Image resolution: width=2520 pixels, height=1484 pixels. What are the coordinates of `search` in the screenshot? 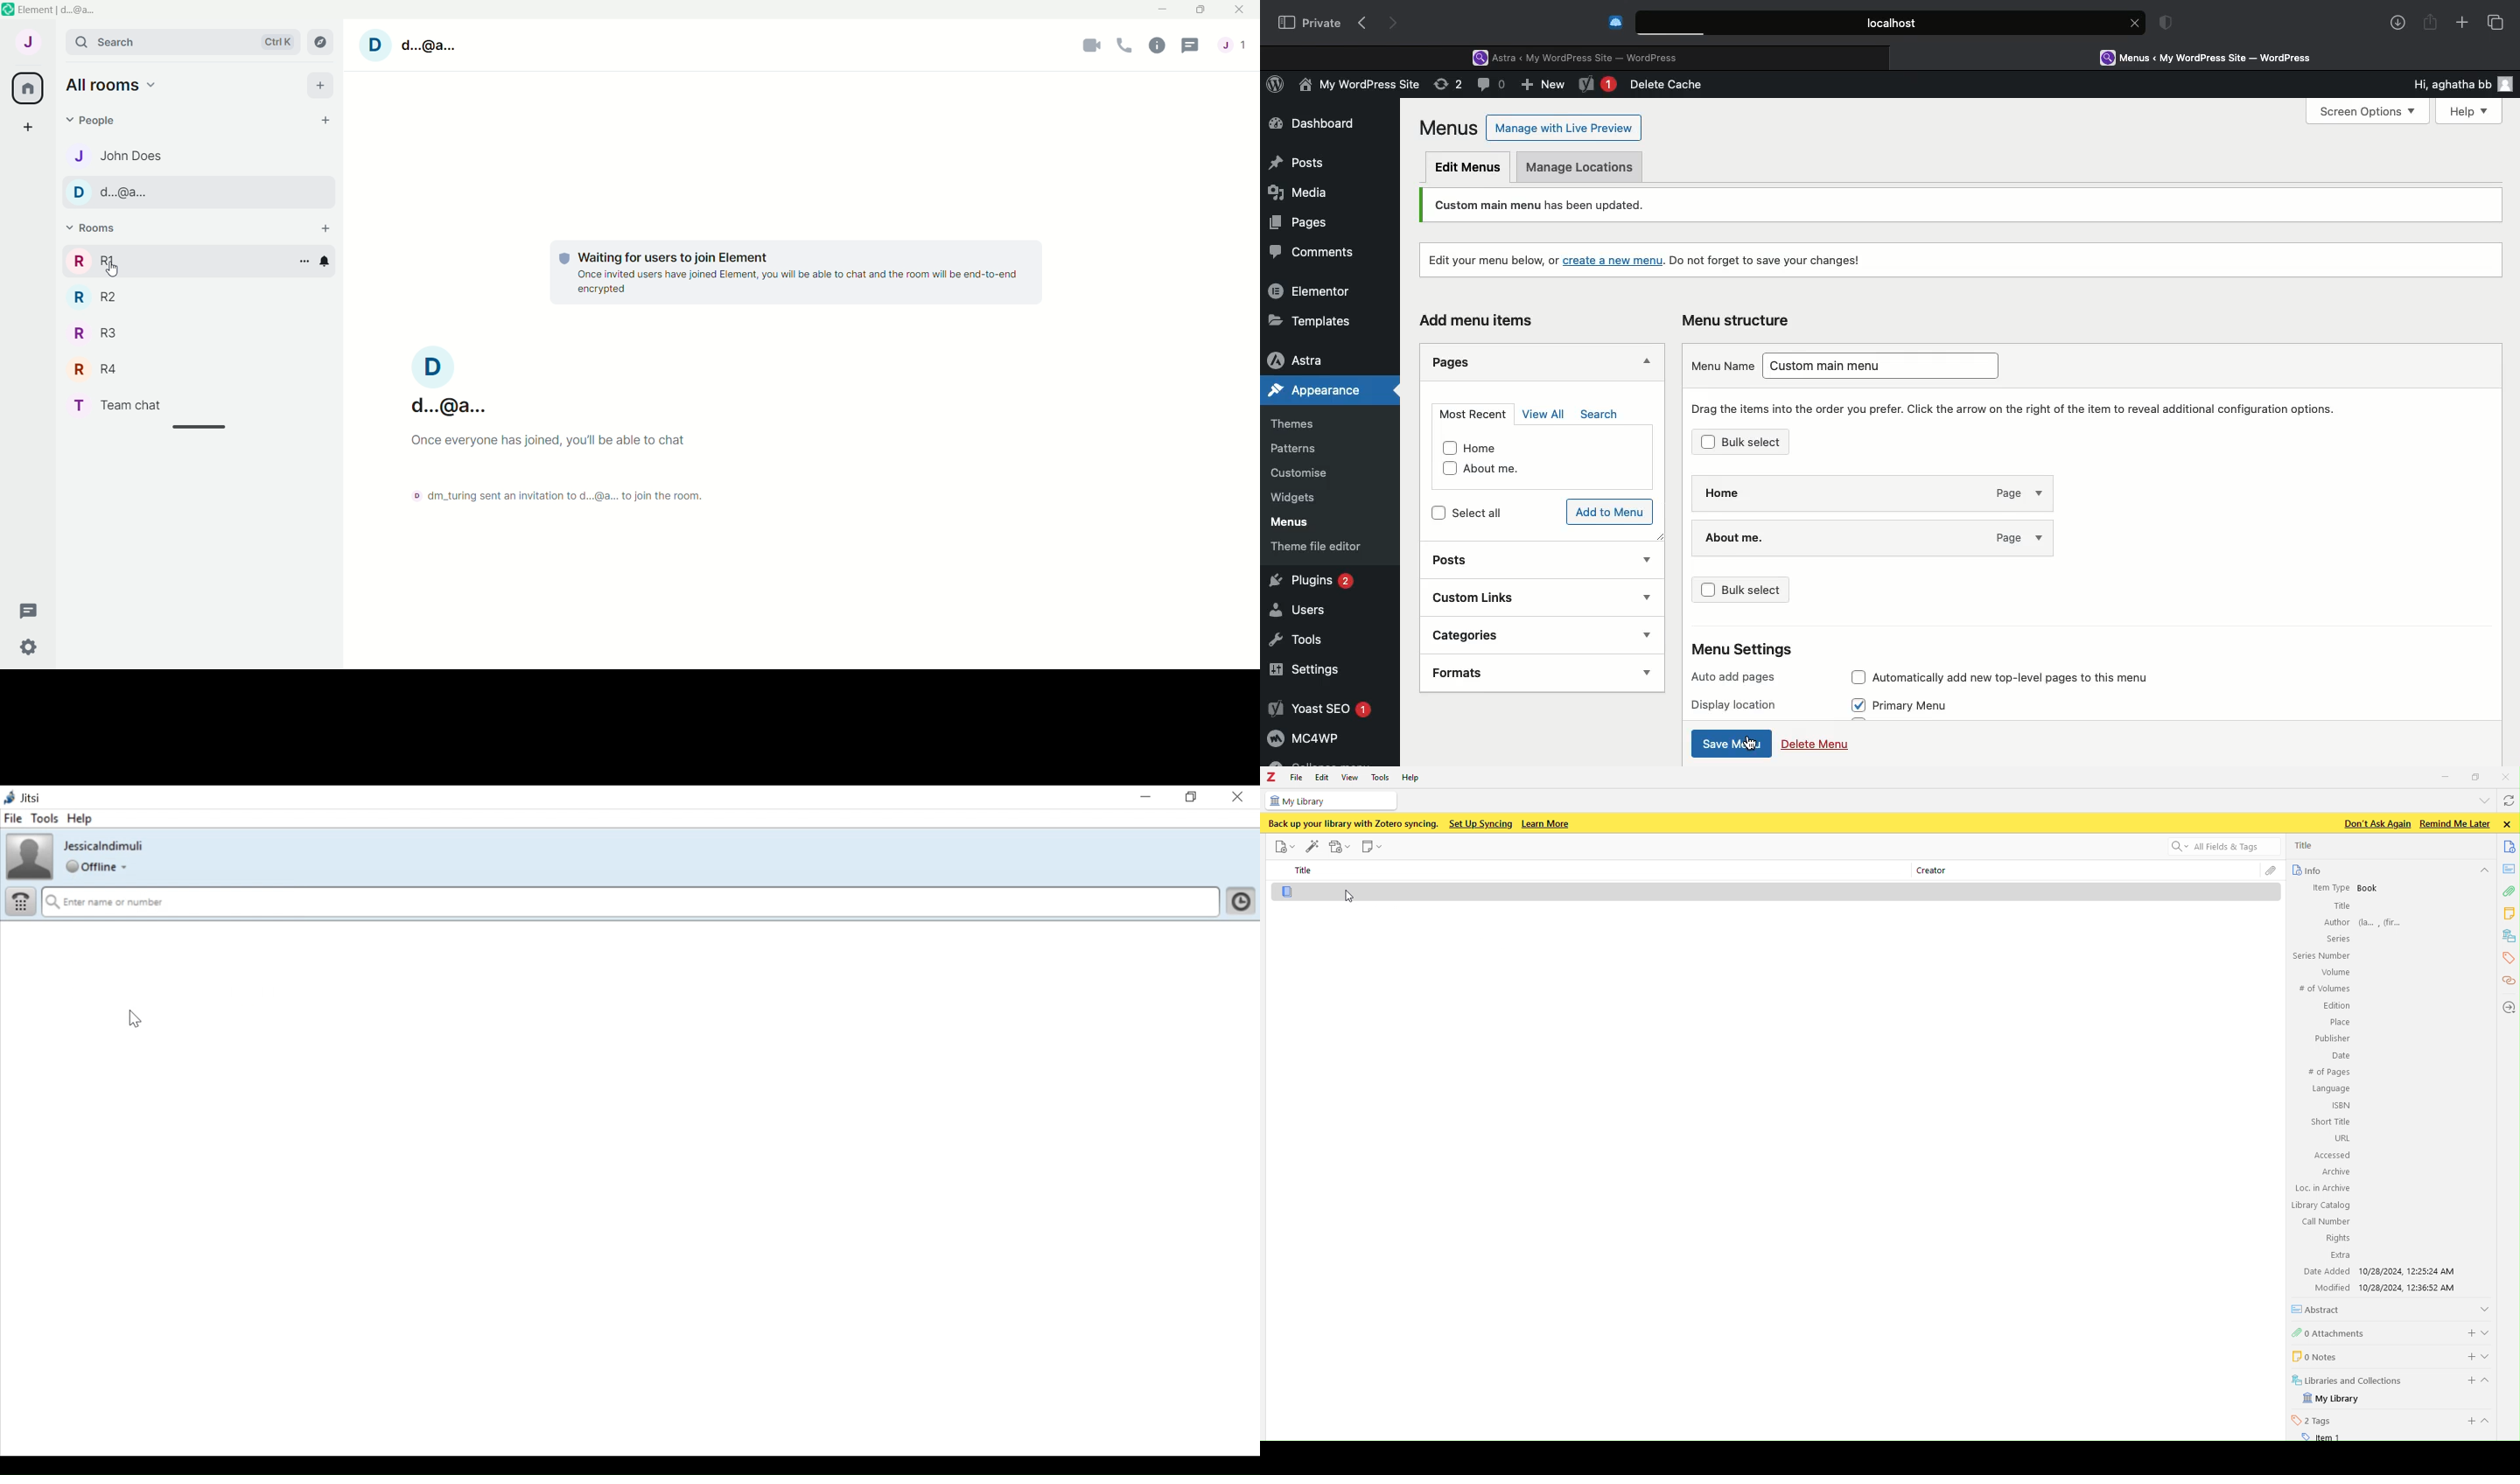 It's located at (186, 43).